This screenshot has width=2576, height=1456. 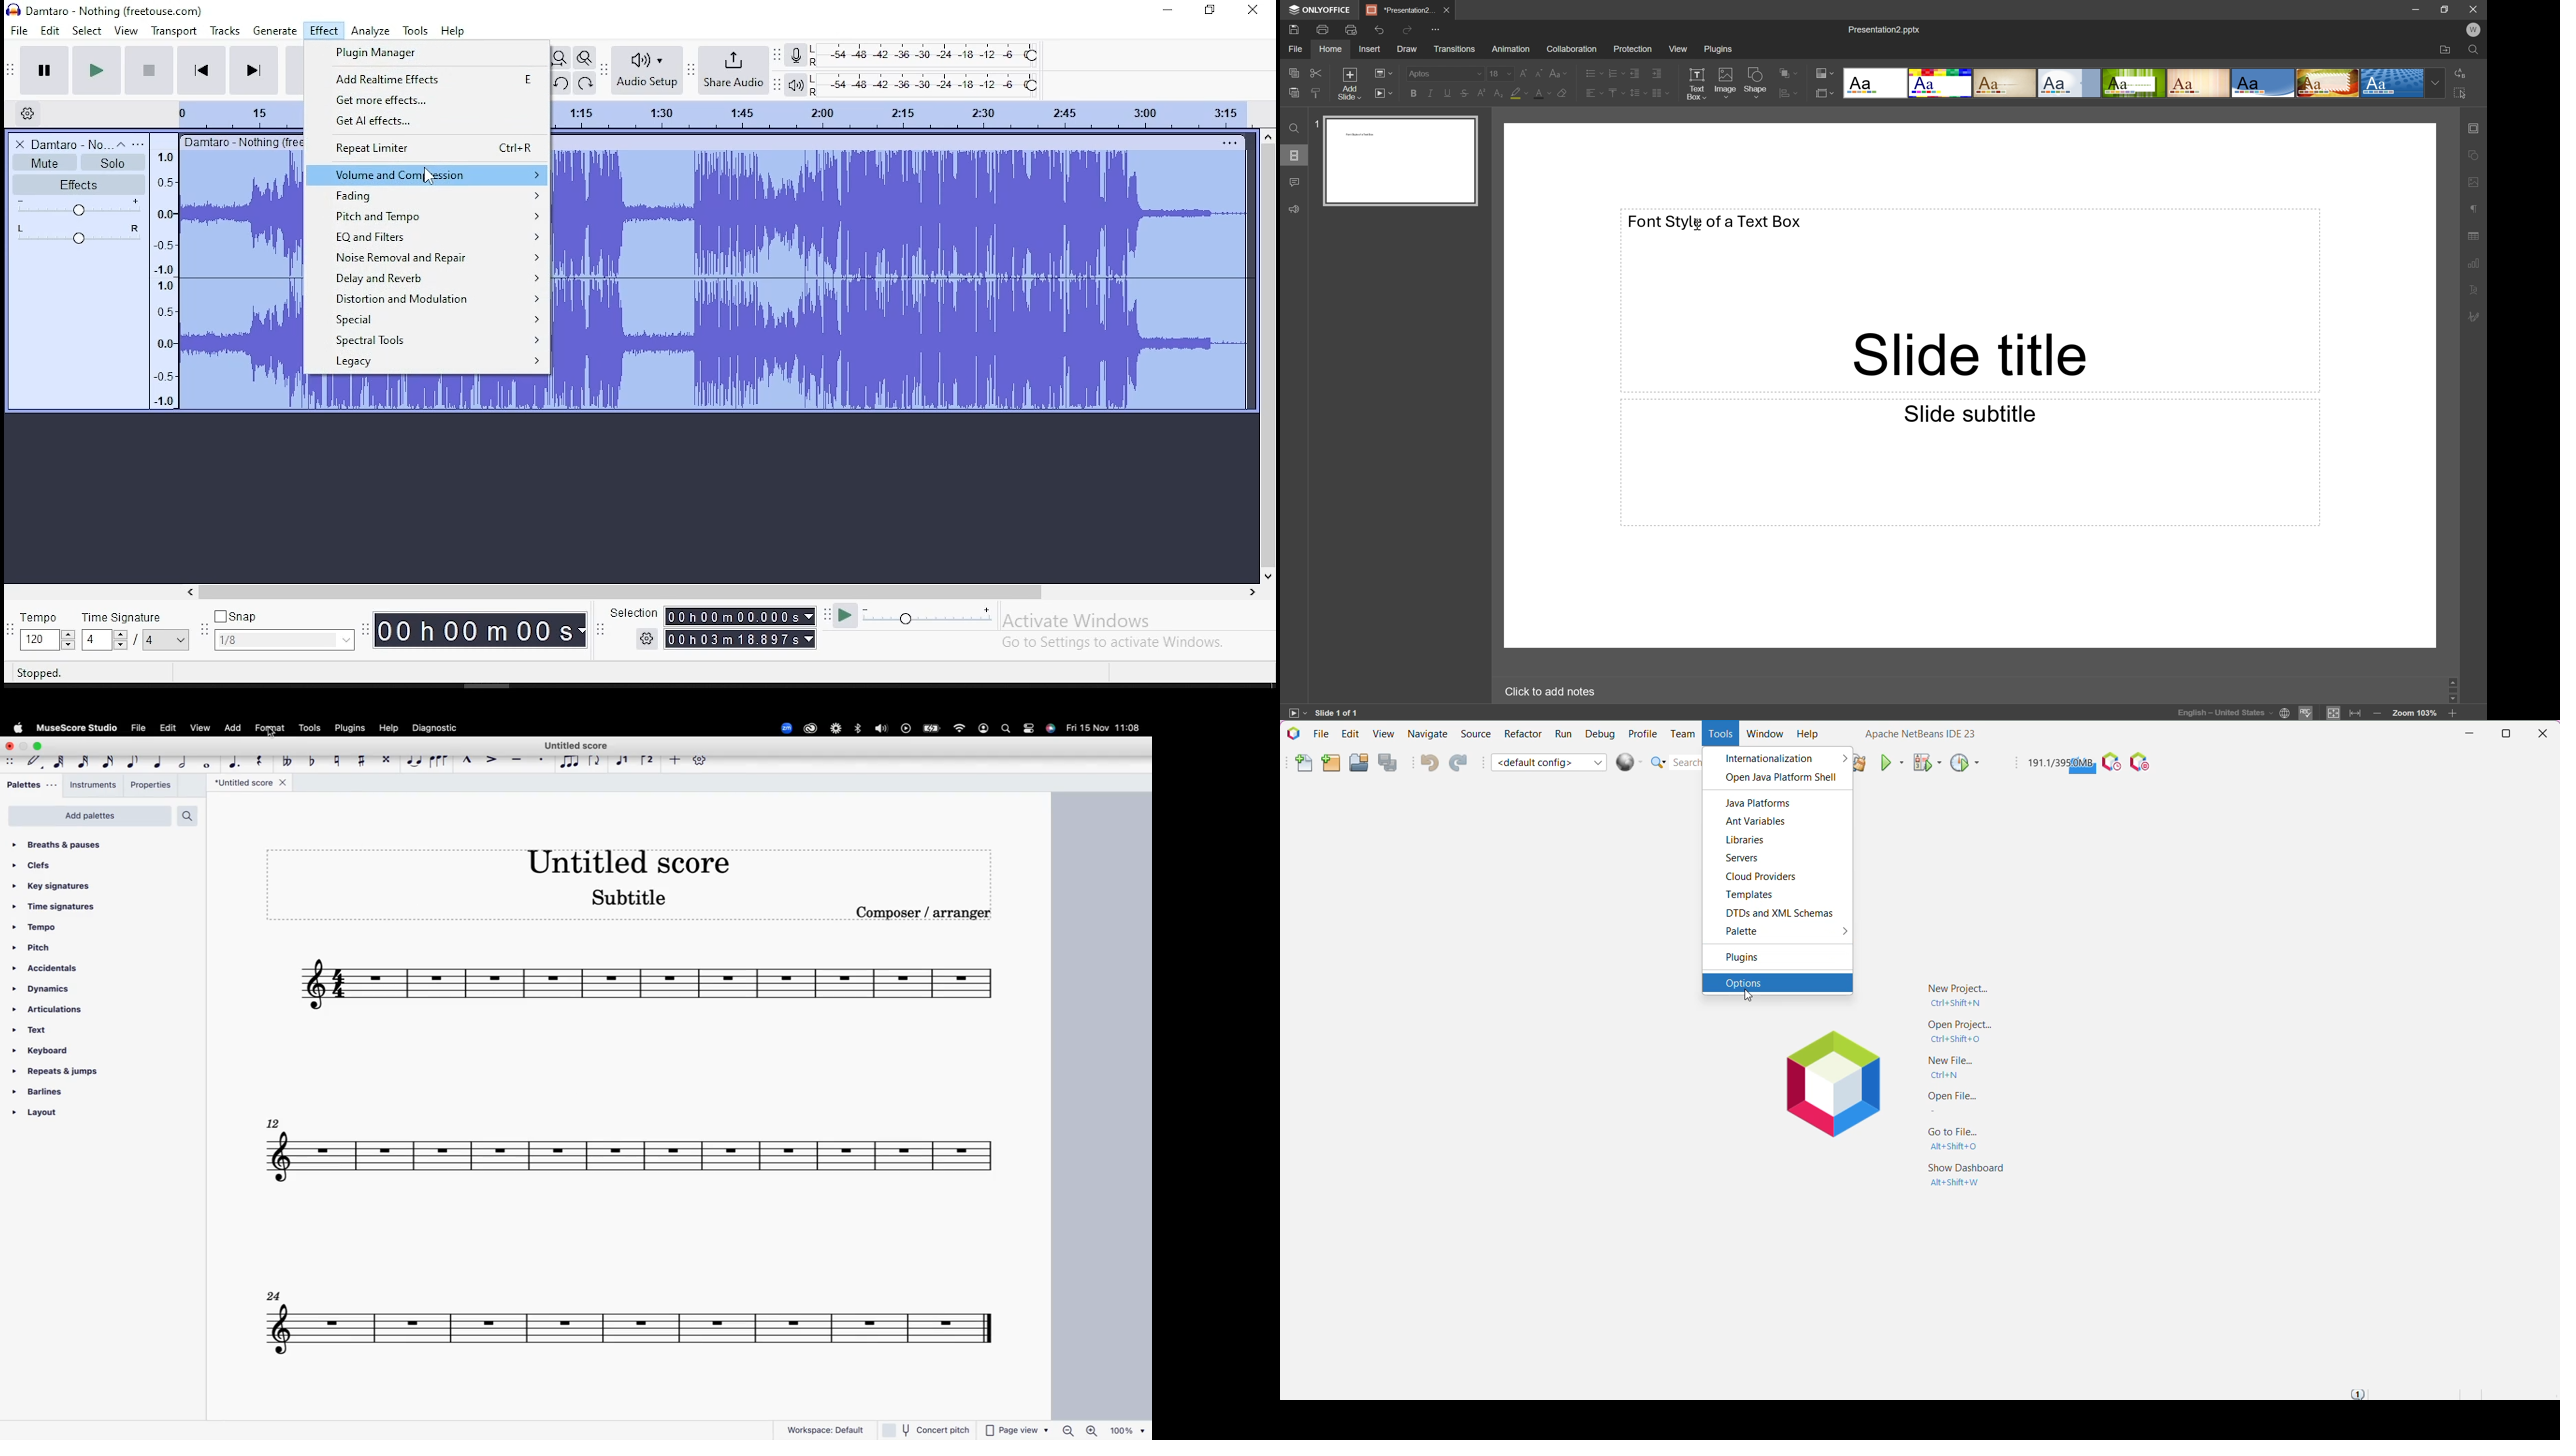 What do you see at coordinates (1595, 92) in the screenshot?
I see `Horizontal Align` at bounding box center [1595, 92].